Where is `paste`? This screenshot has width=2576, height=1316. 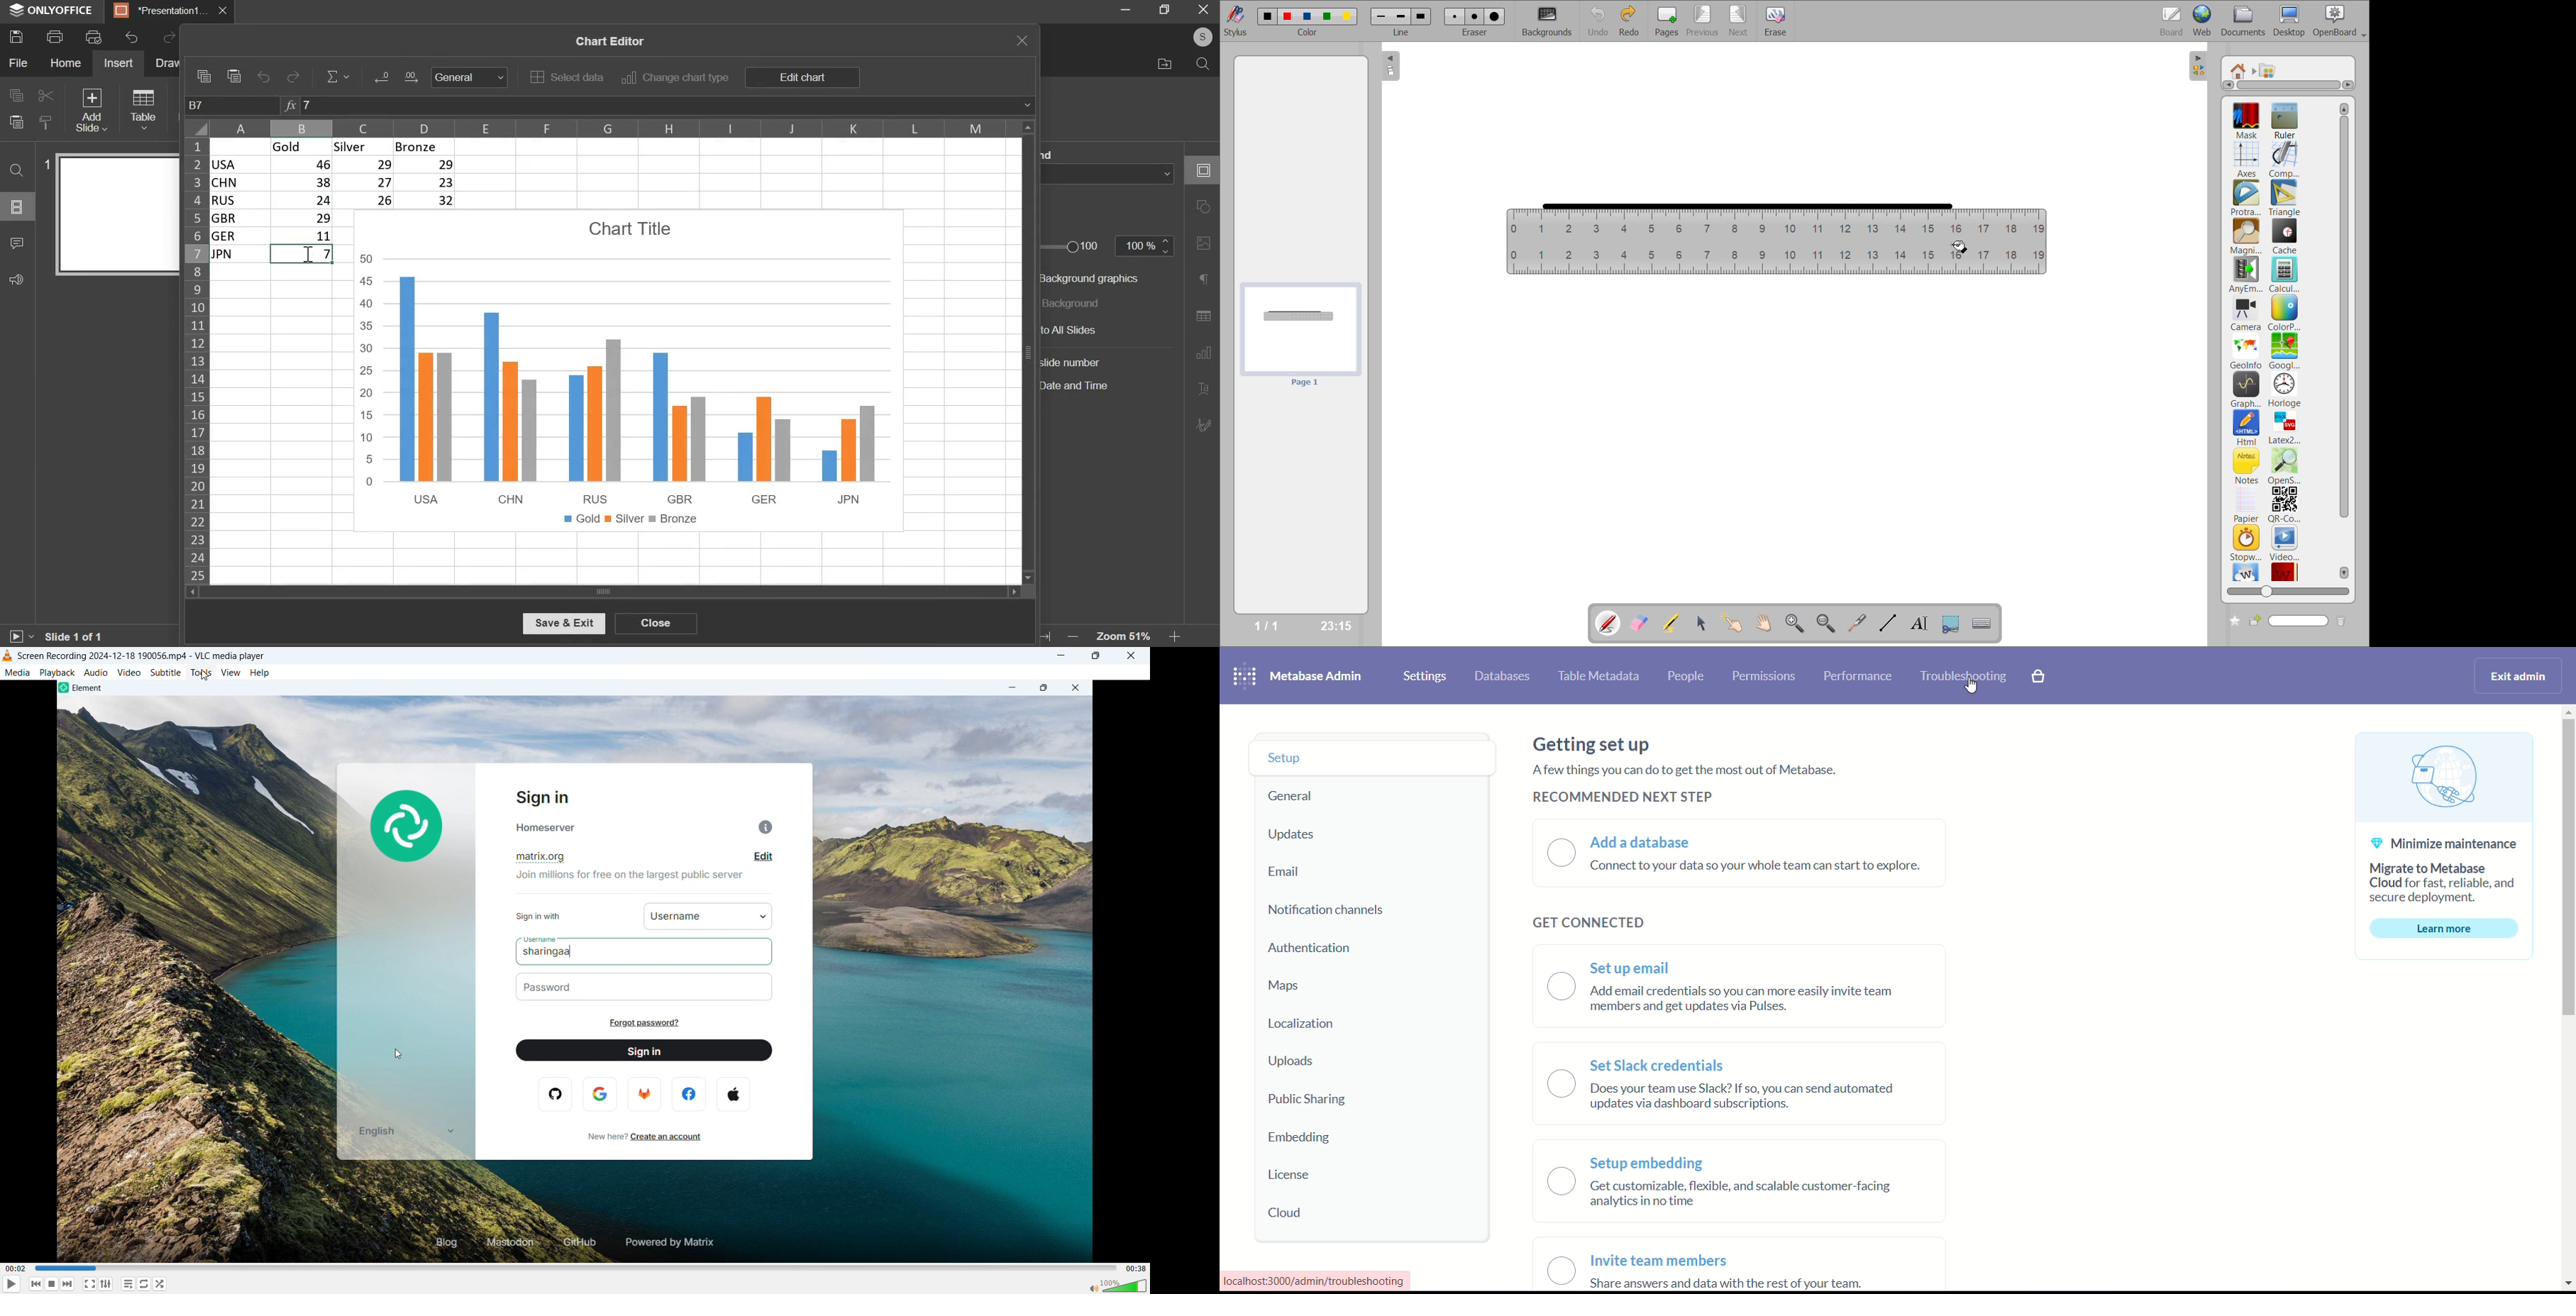 paste is located at coordinates (16, 123).